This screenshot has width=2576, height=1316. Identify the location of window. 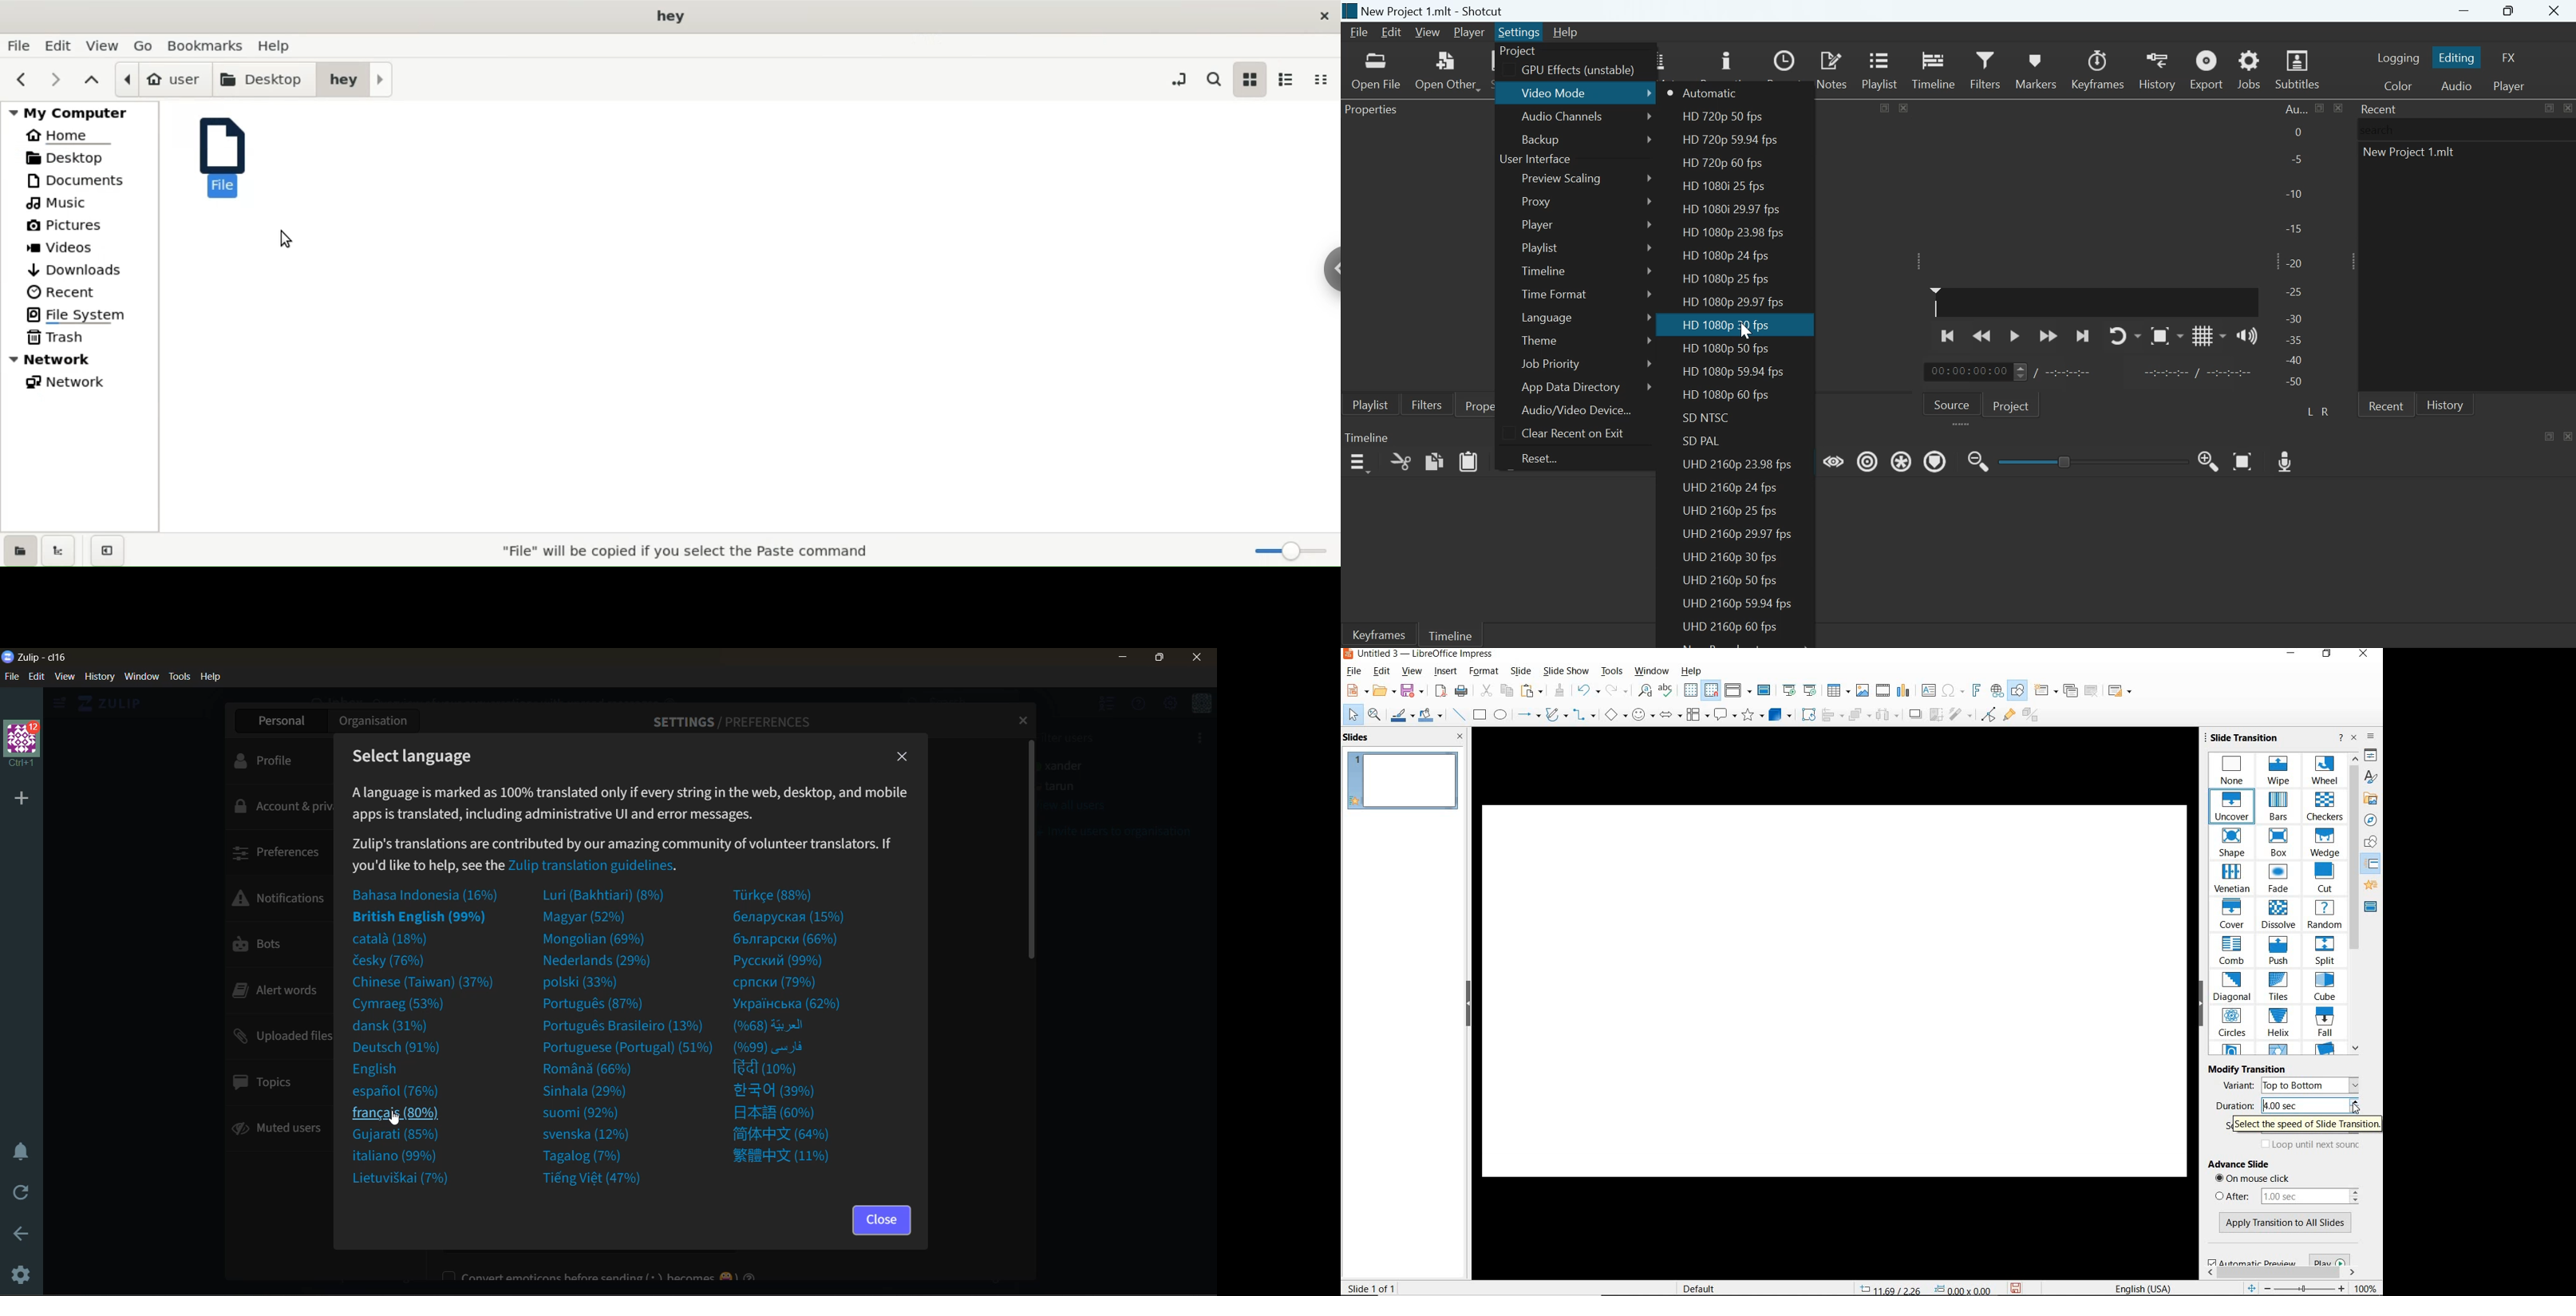
(143, 678).